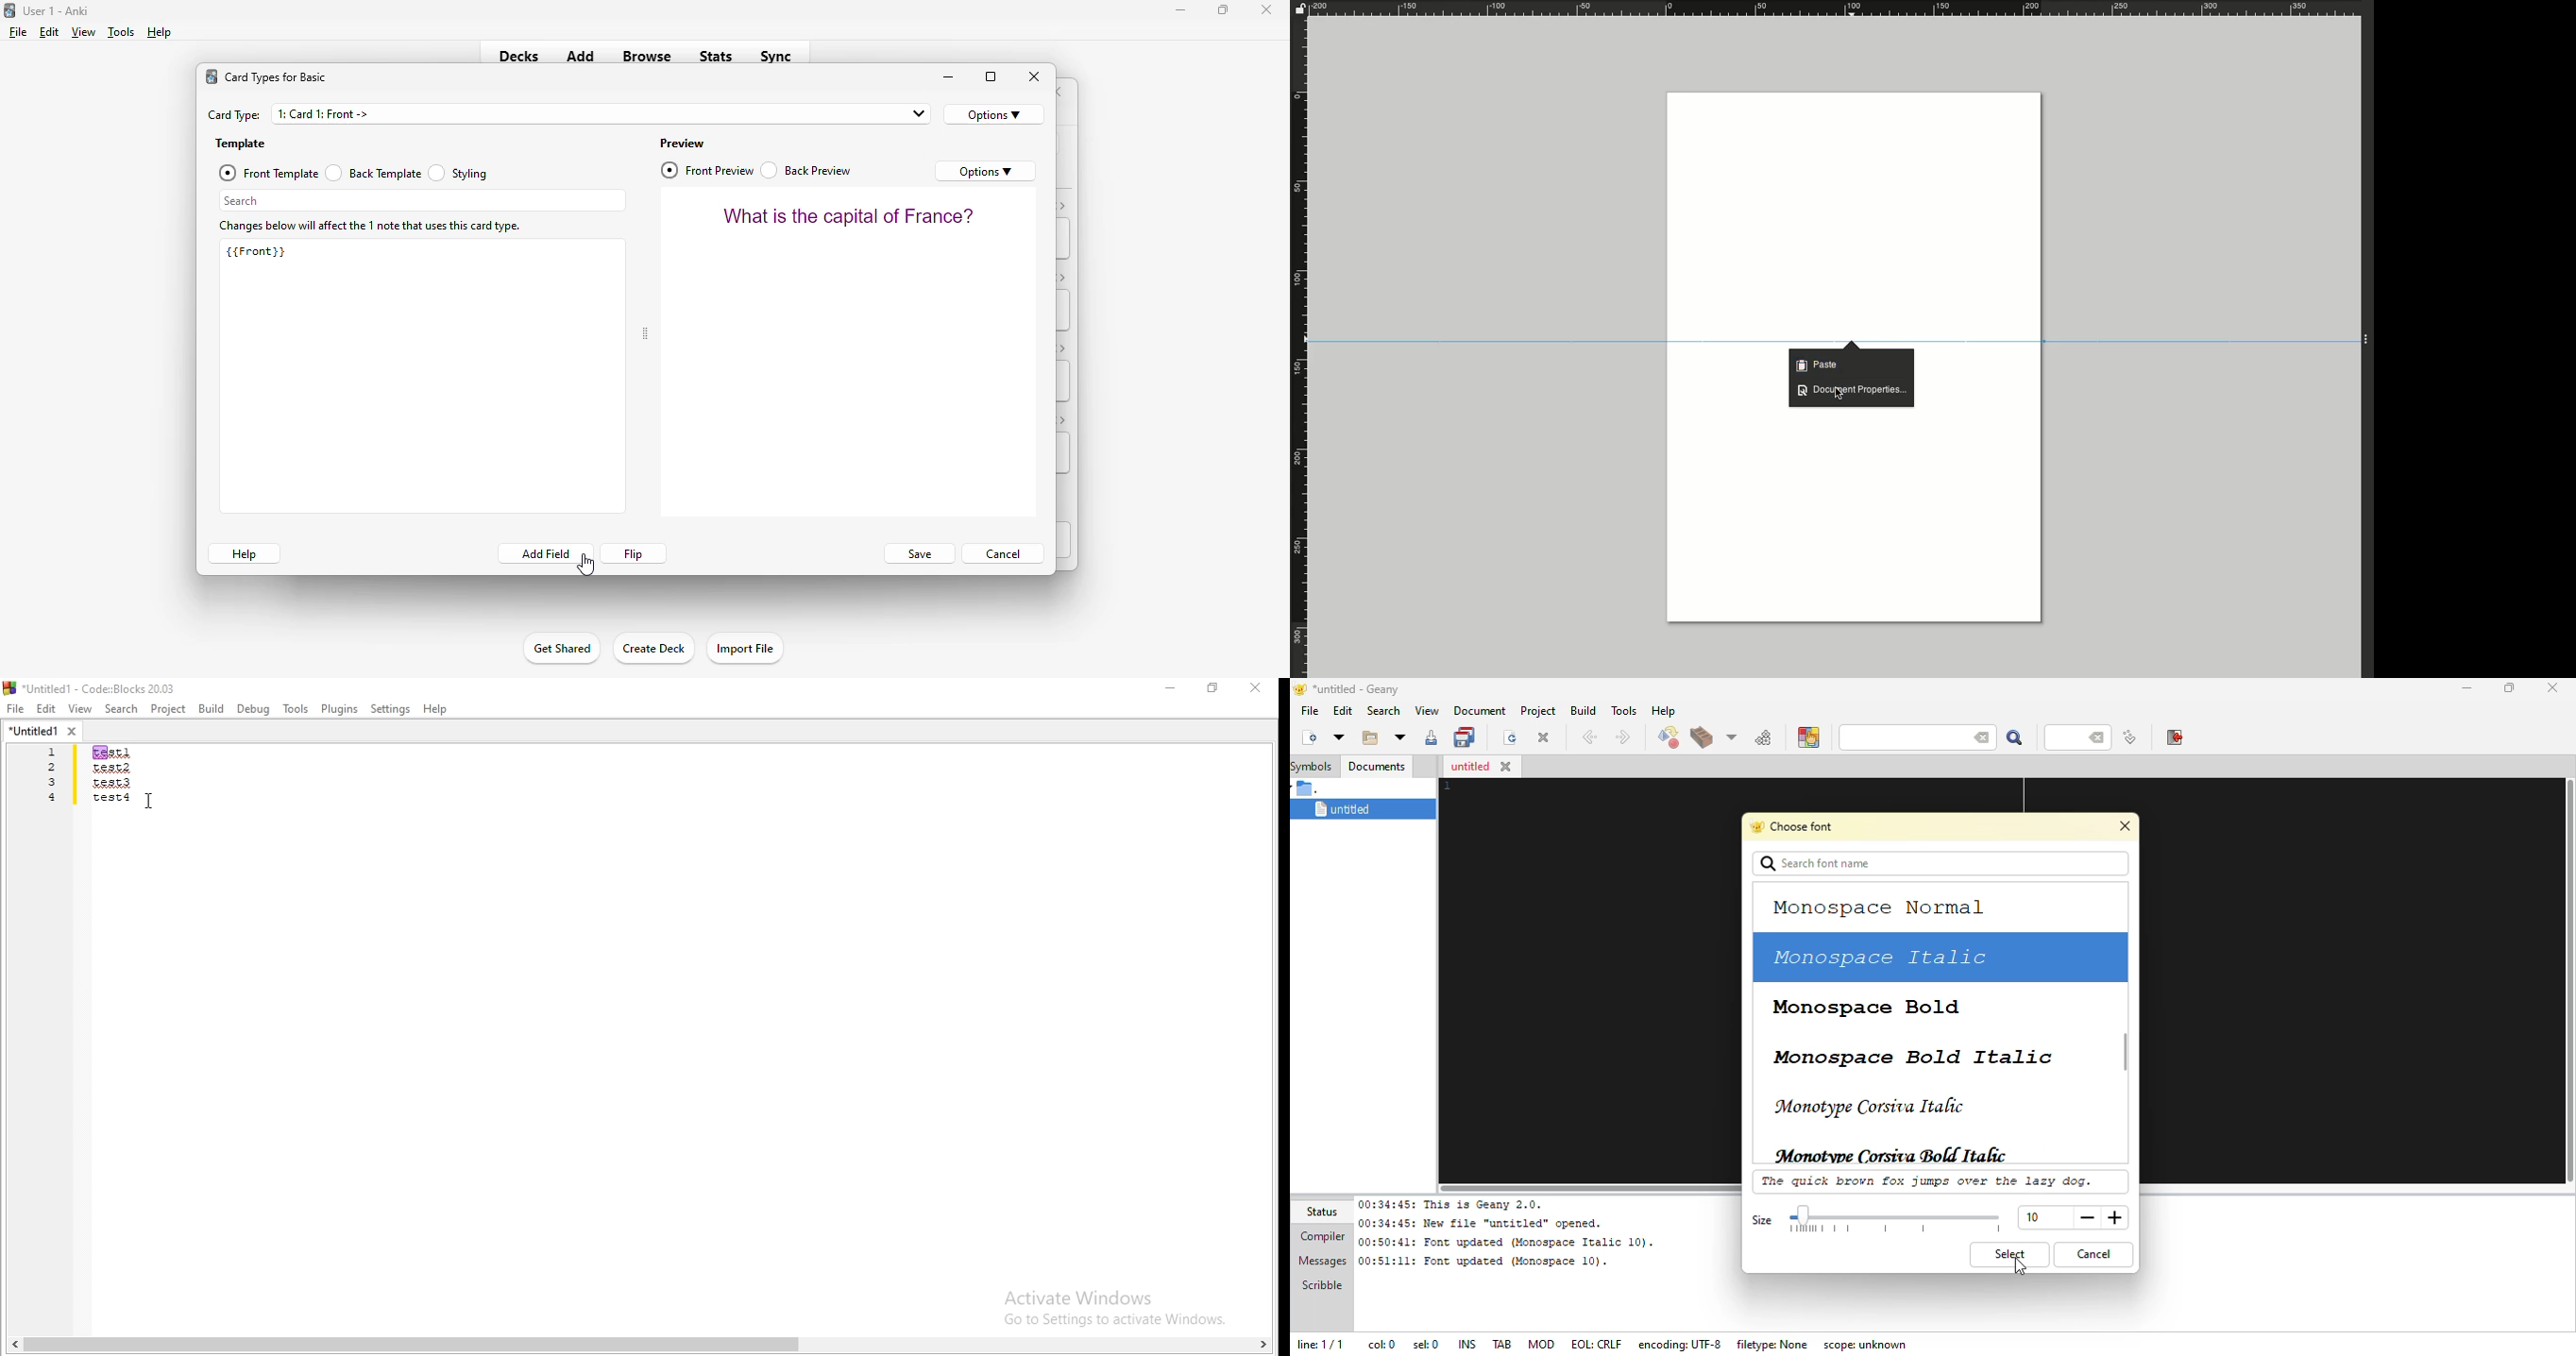 This screenshot has height=1372, width=2576. I want to click on close, so click(1266, 9).